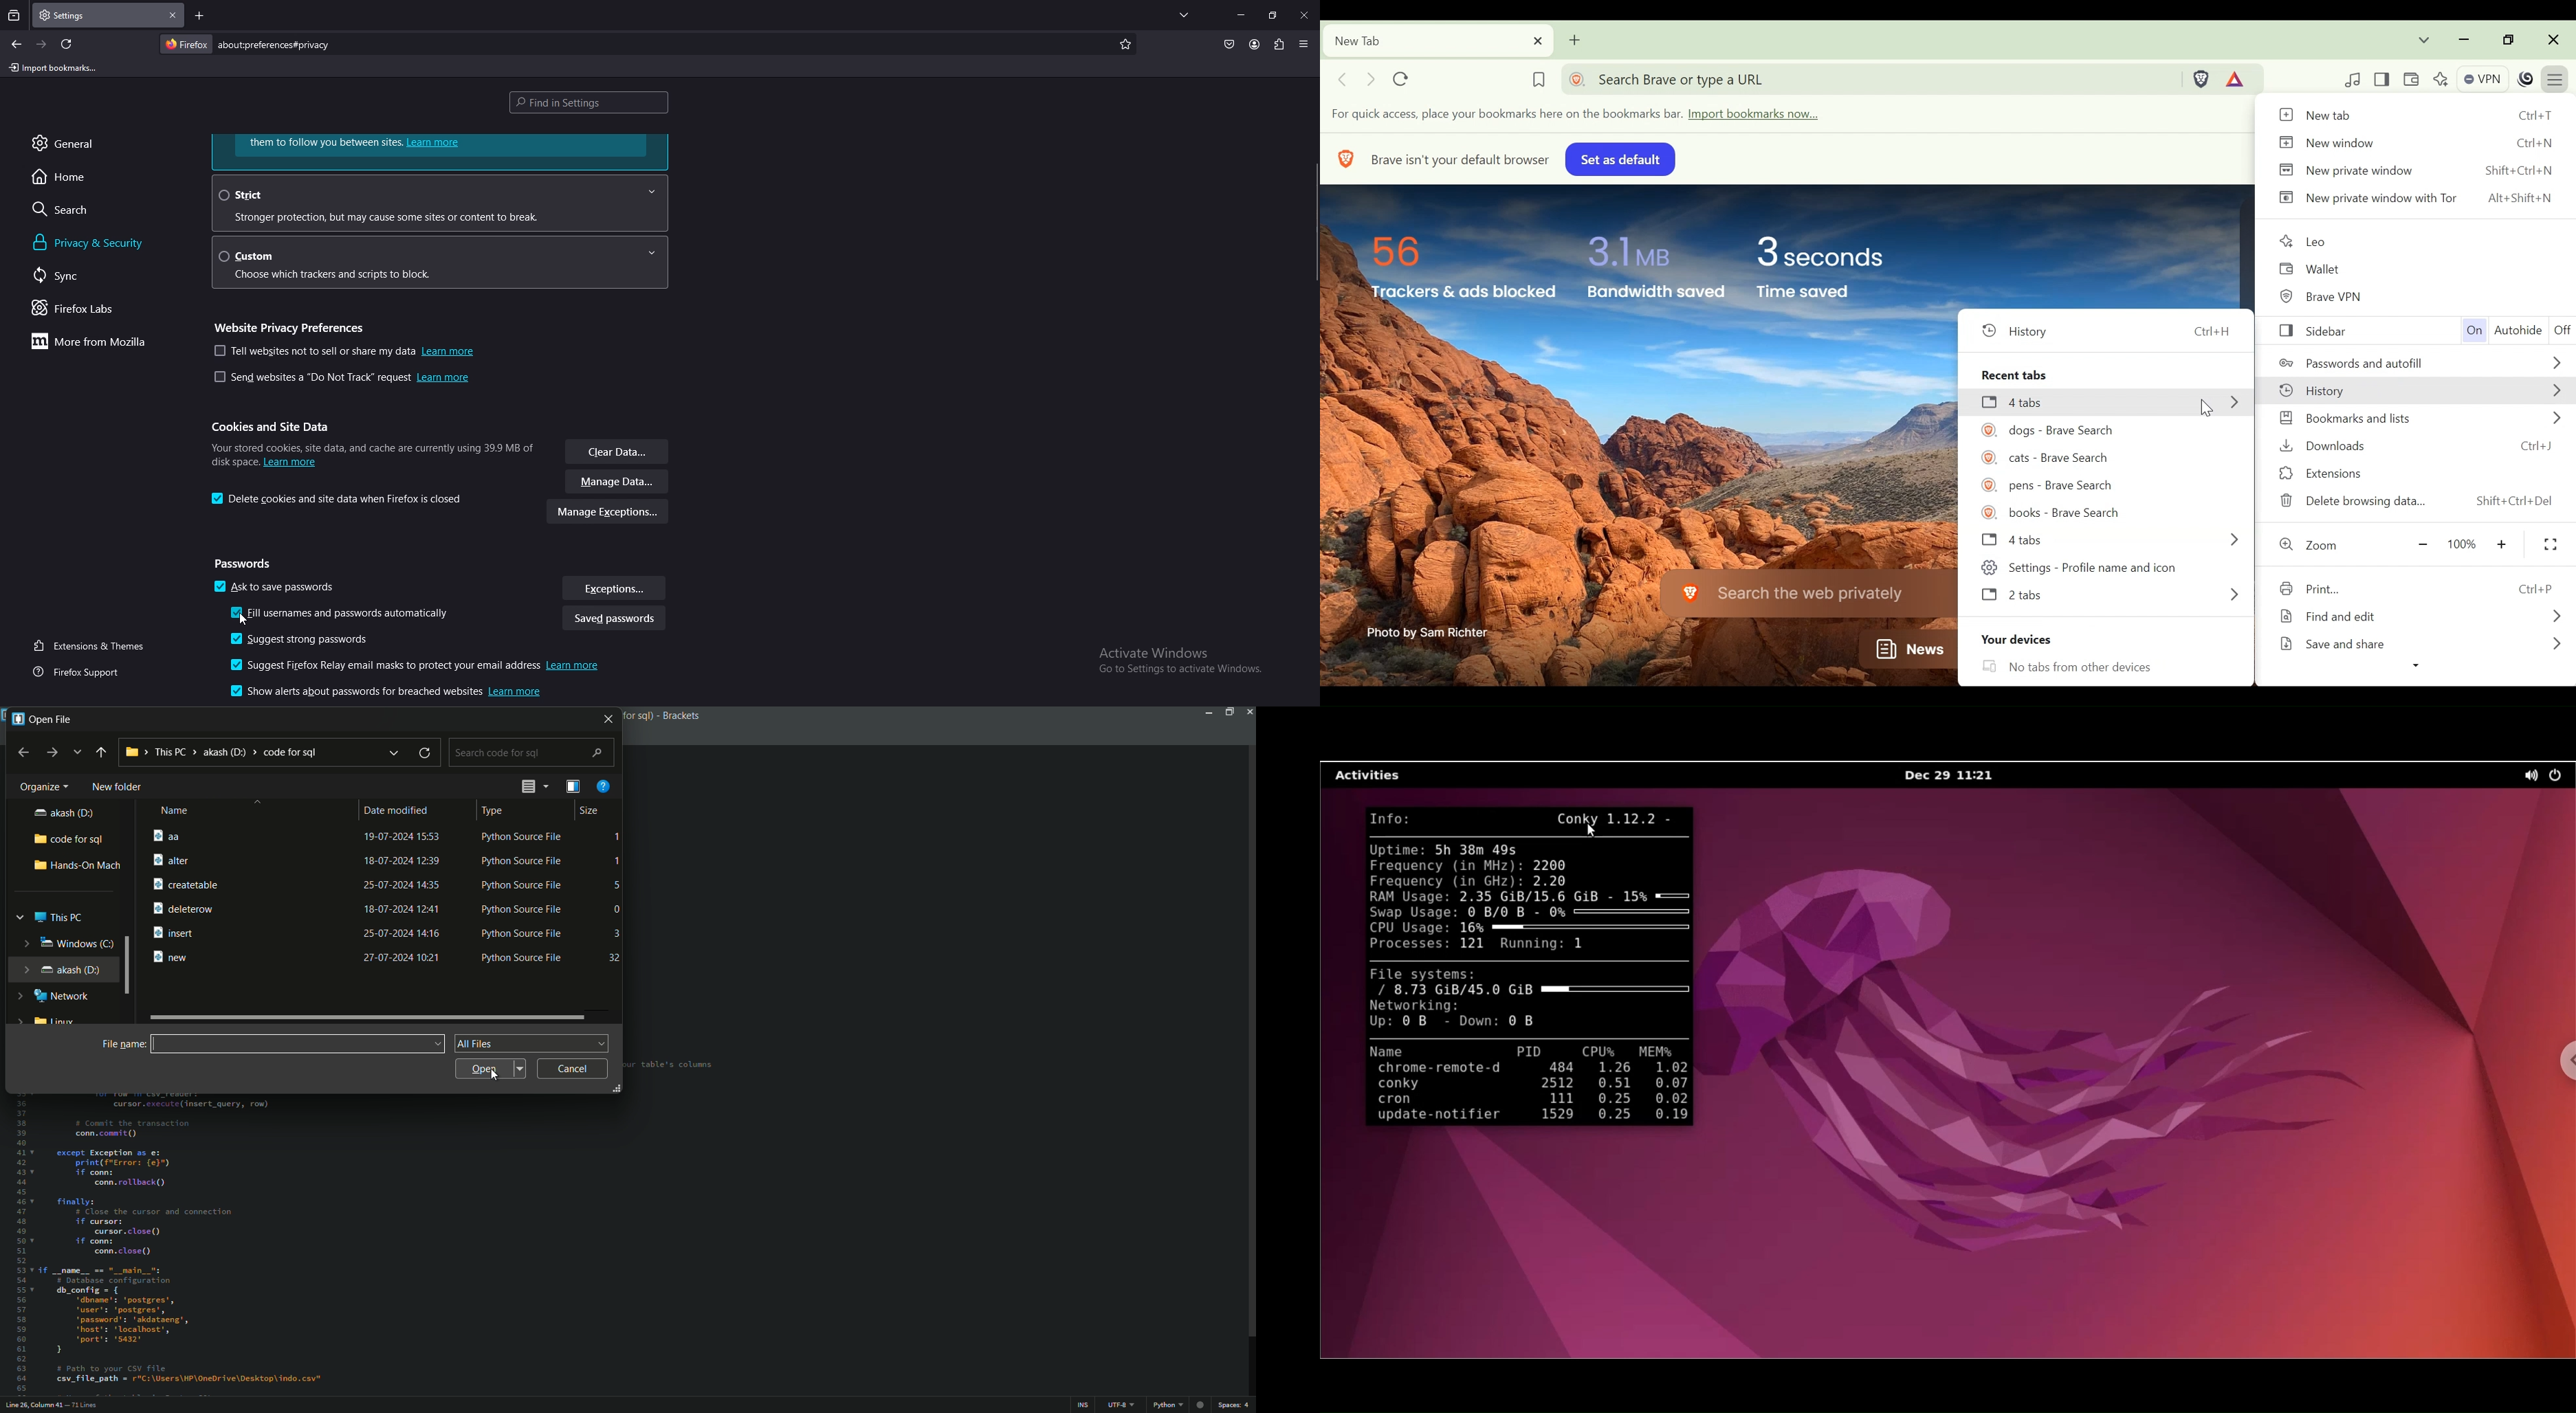 This screenshot has height=1428, width=2576. What do you see at coordinates (341, 379) in the screenshot?
I see `send website do not track request` at bounding box center [341, 379].